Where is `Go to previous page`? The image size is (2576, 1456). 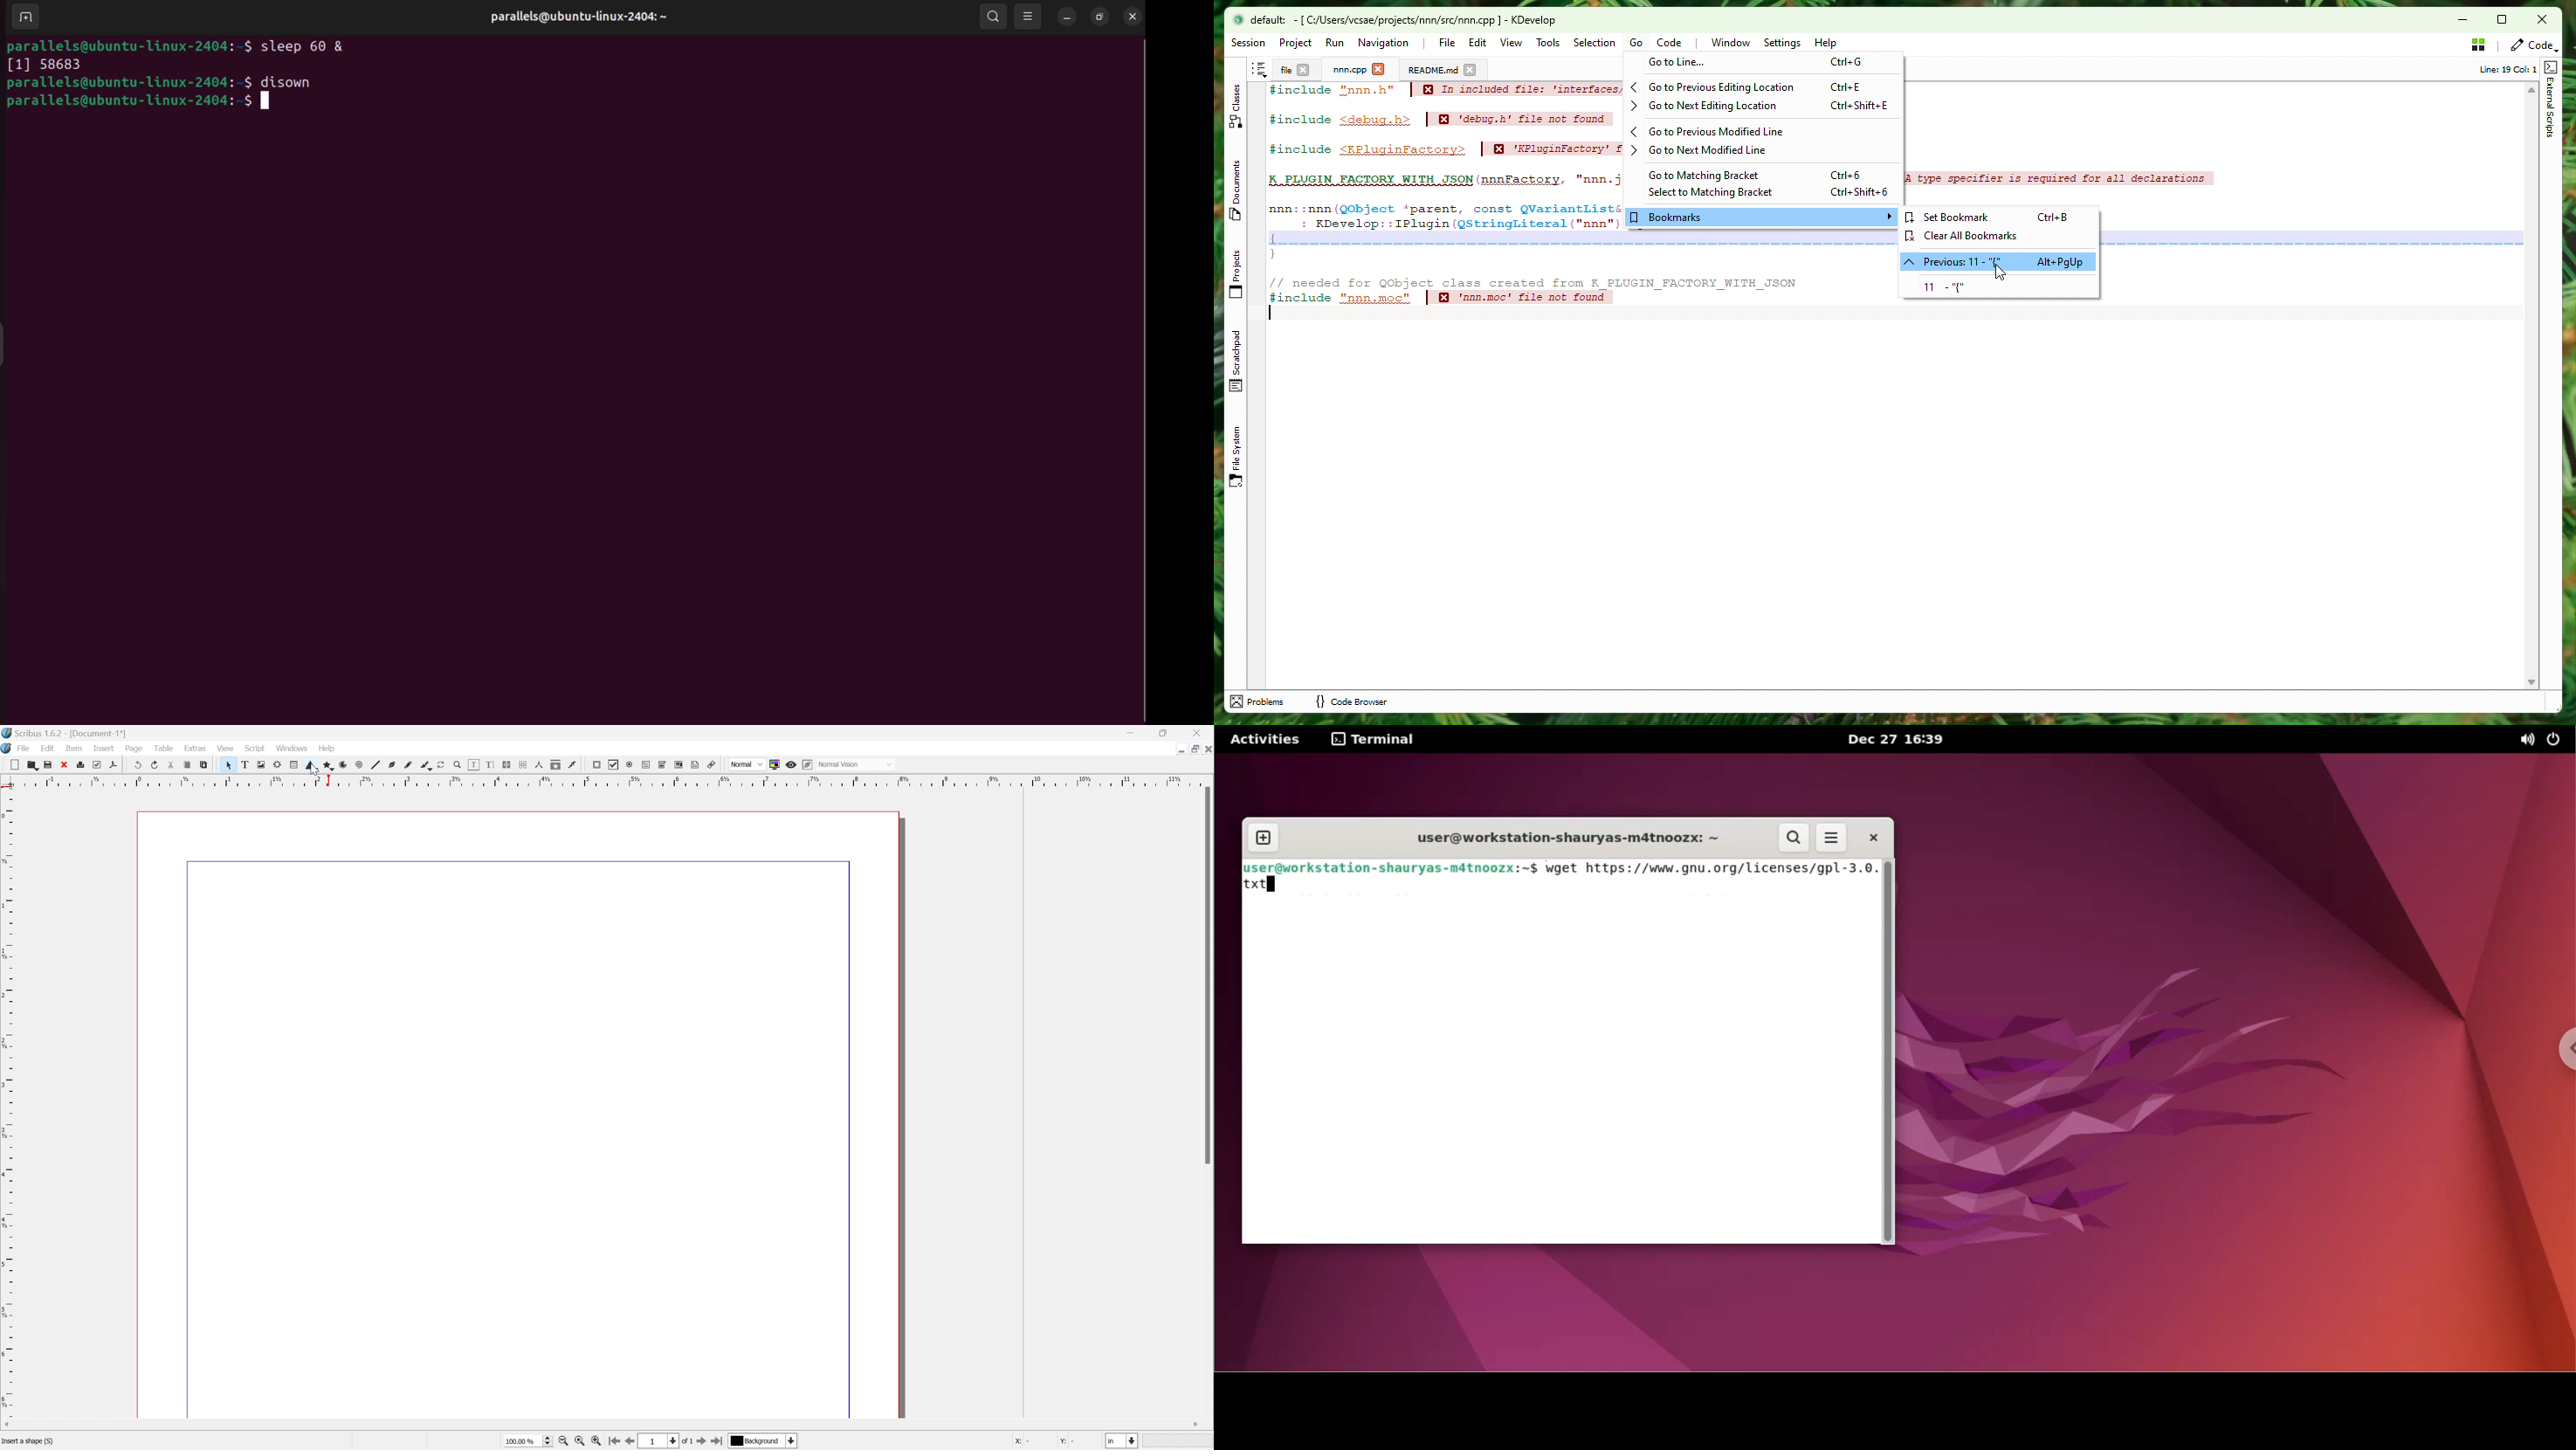
Go to previous page is located at coordinates (628, 1443).